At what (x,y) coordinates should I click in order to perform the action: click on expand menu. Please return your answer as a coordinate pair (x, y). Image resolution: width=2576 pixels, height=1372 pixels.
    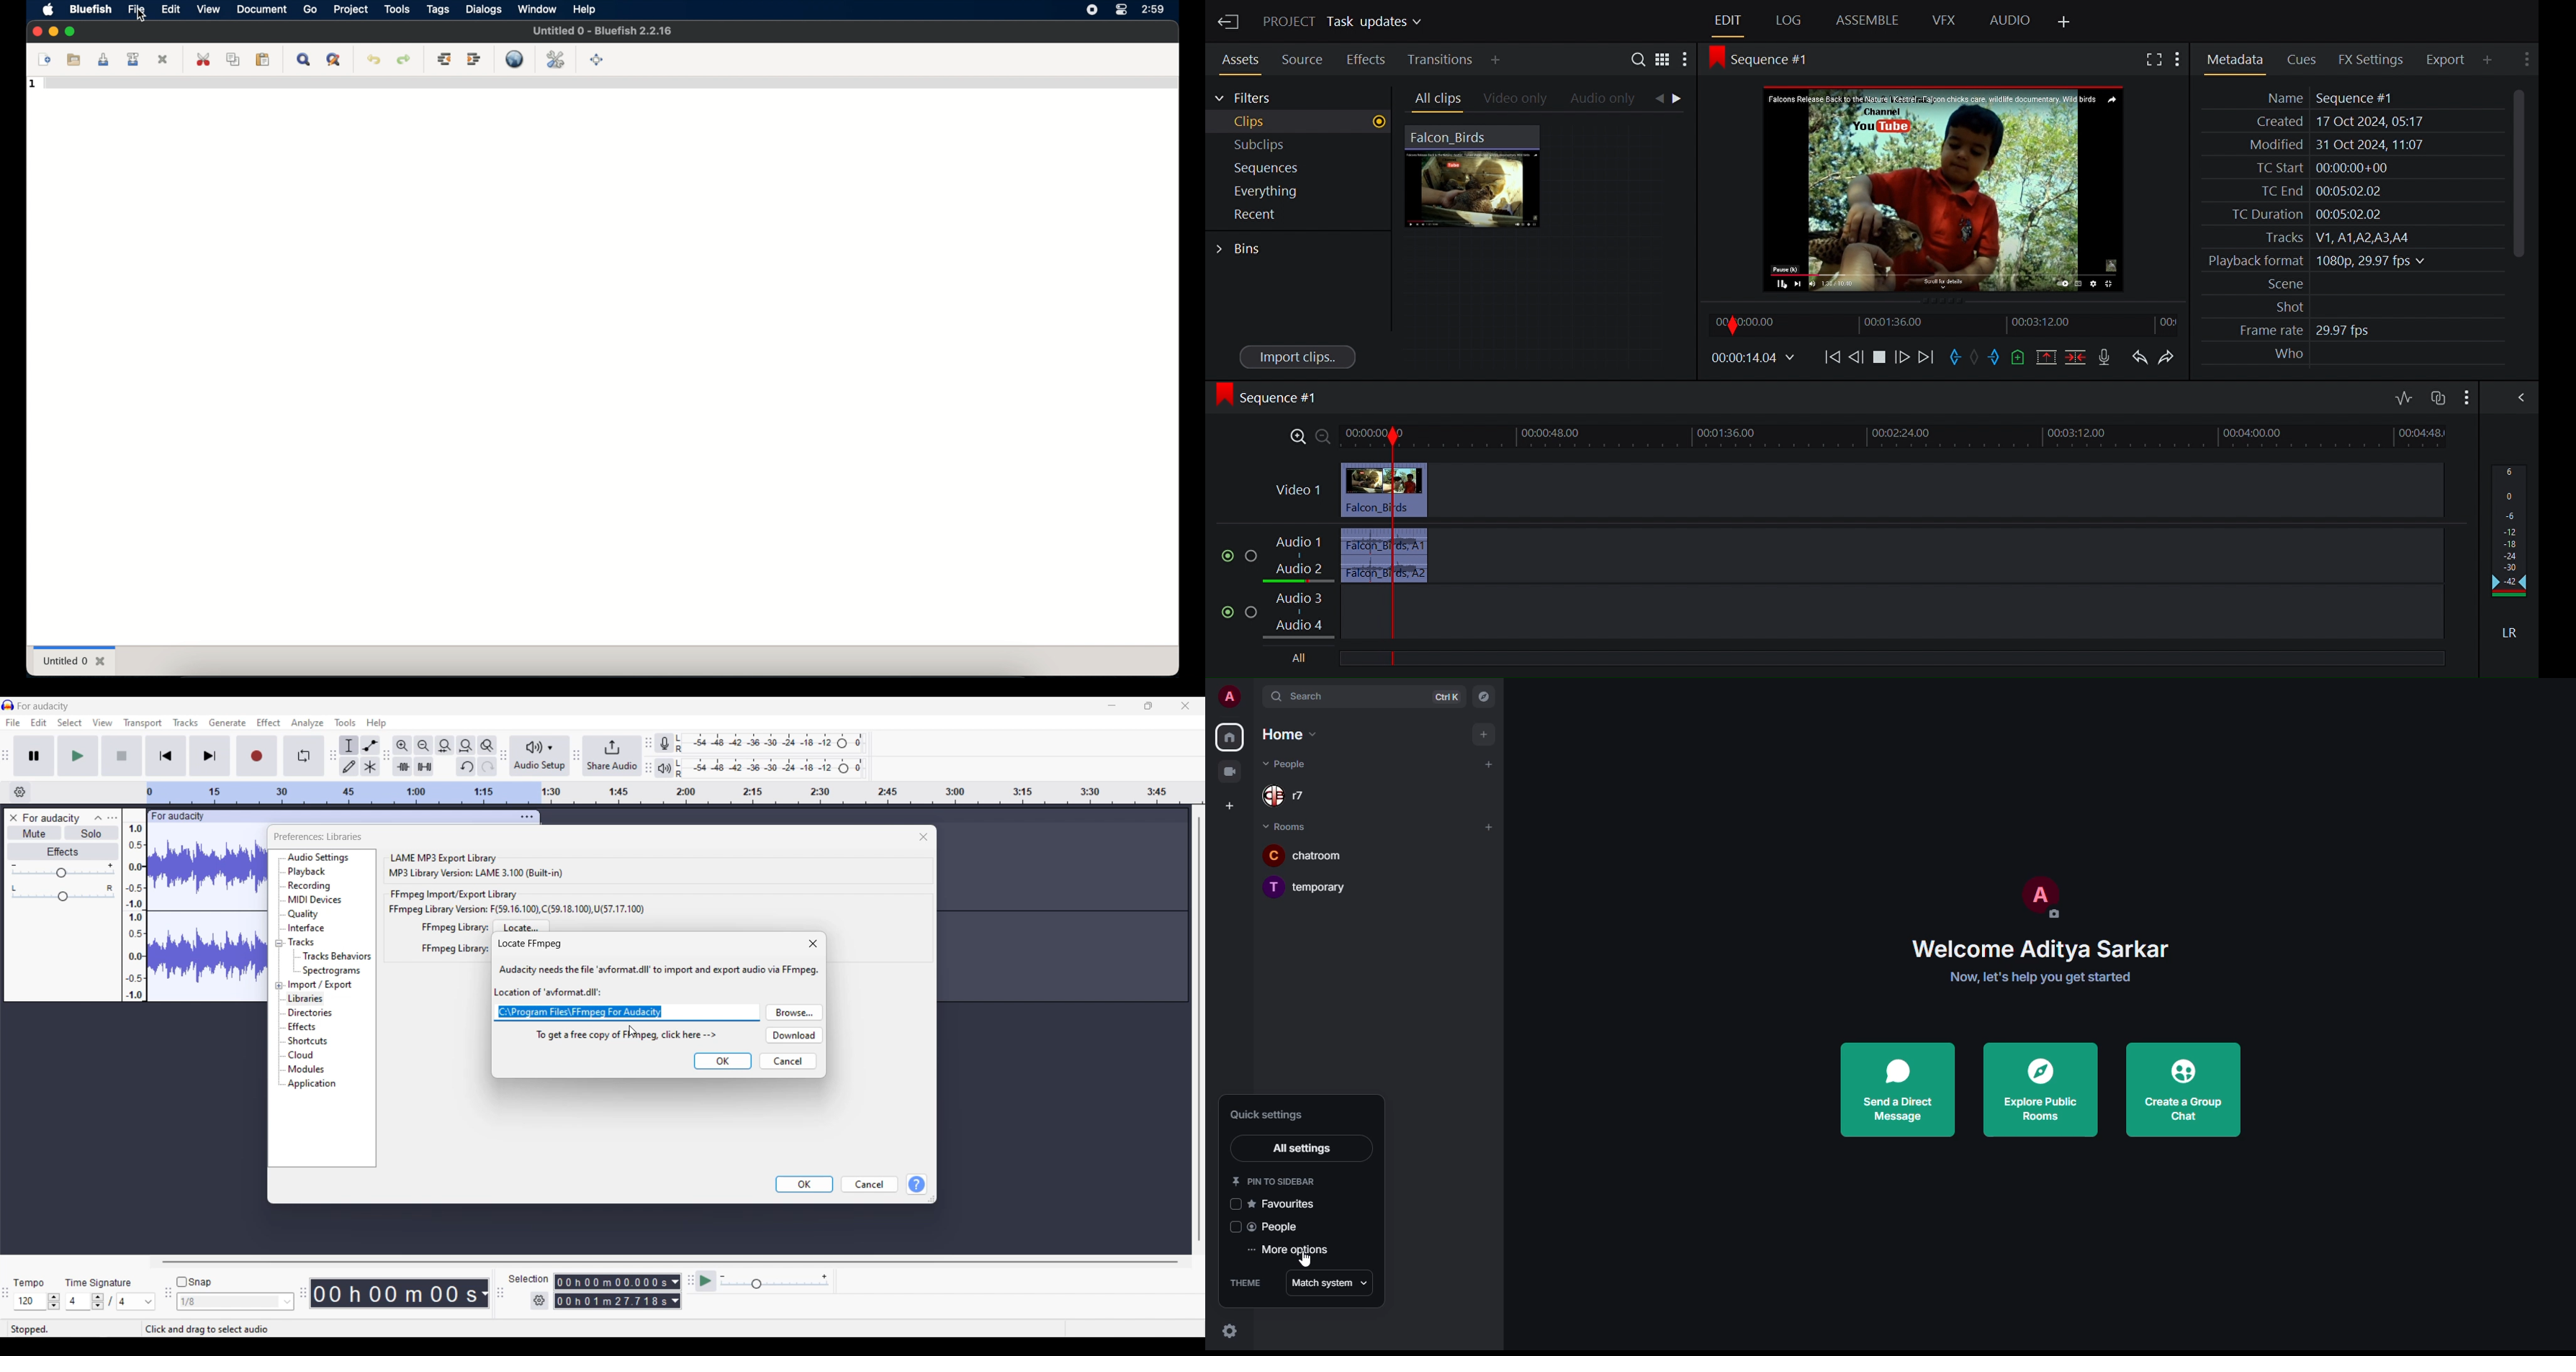
    Looking at the image, I should click on (278, 964).